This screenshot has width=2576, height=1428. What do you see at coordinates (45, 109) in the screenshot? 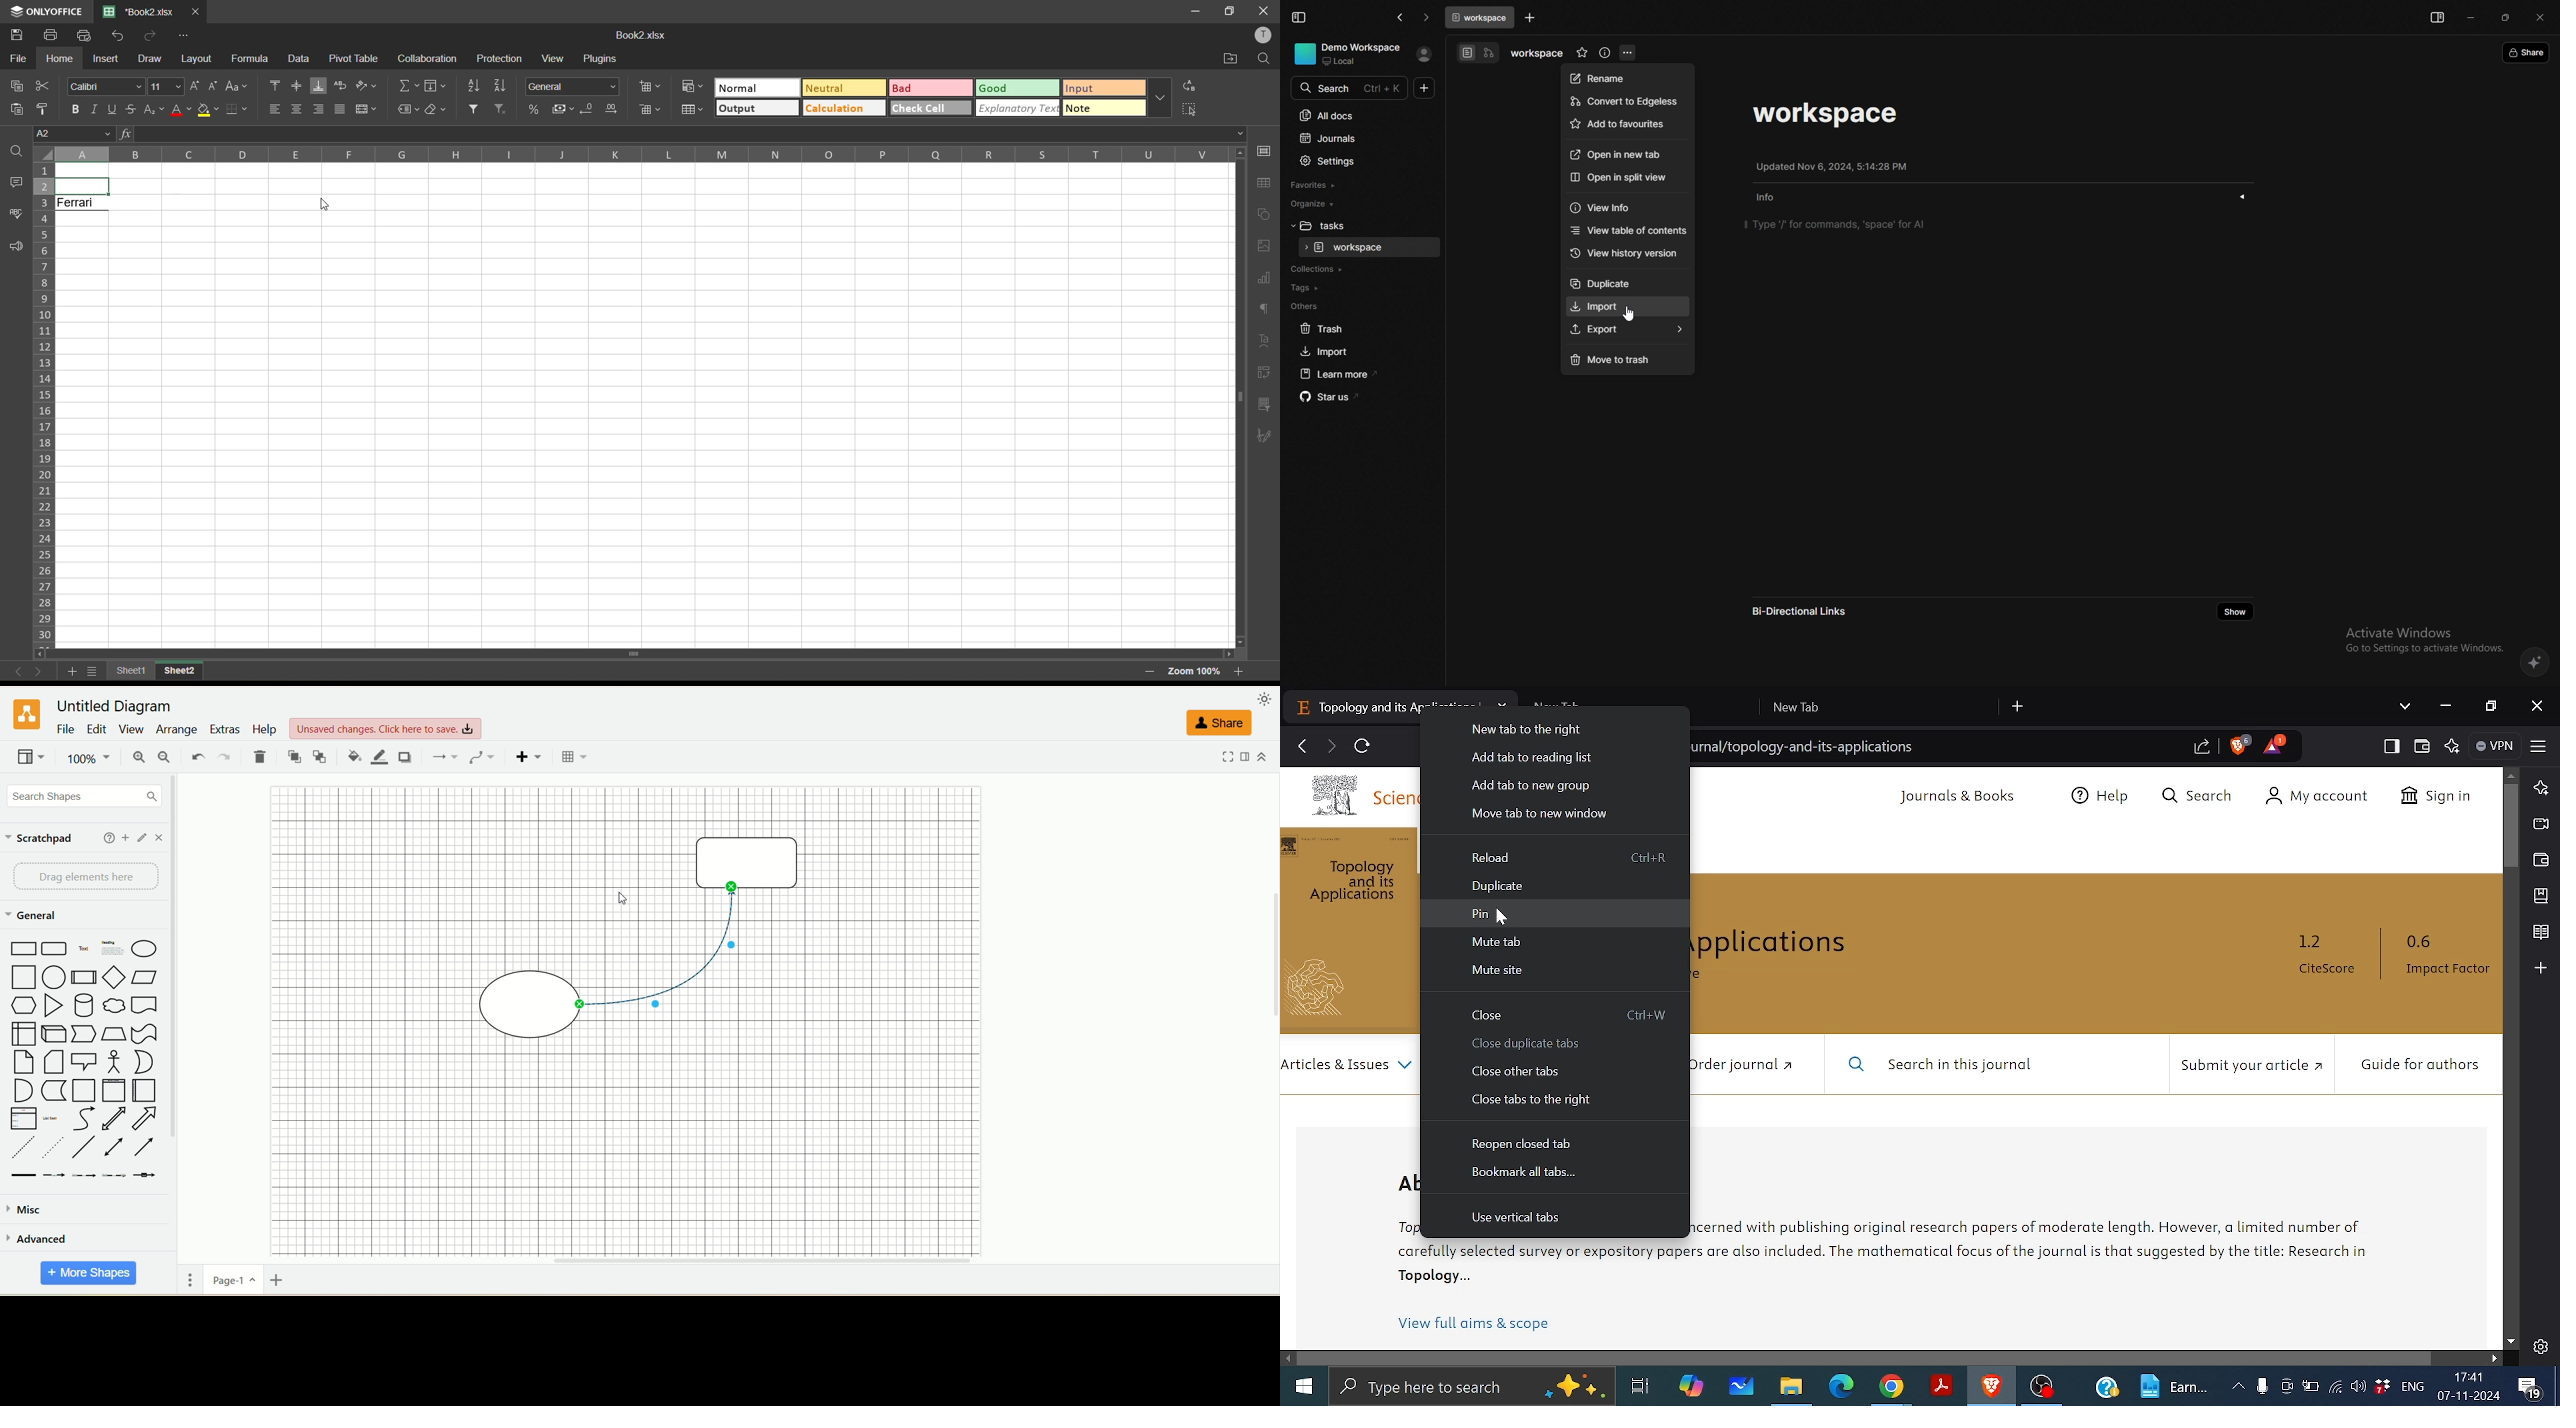
I see `copy style` at bounding box center [45, 109].